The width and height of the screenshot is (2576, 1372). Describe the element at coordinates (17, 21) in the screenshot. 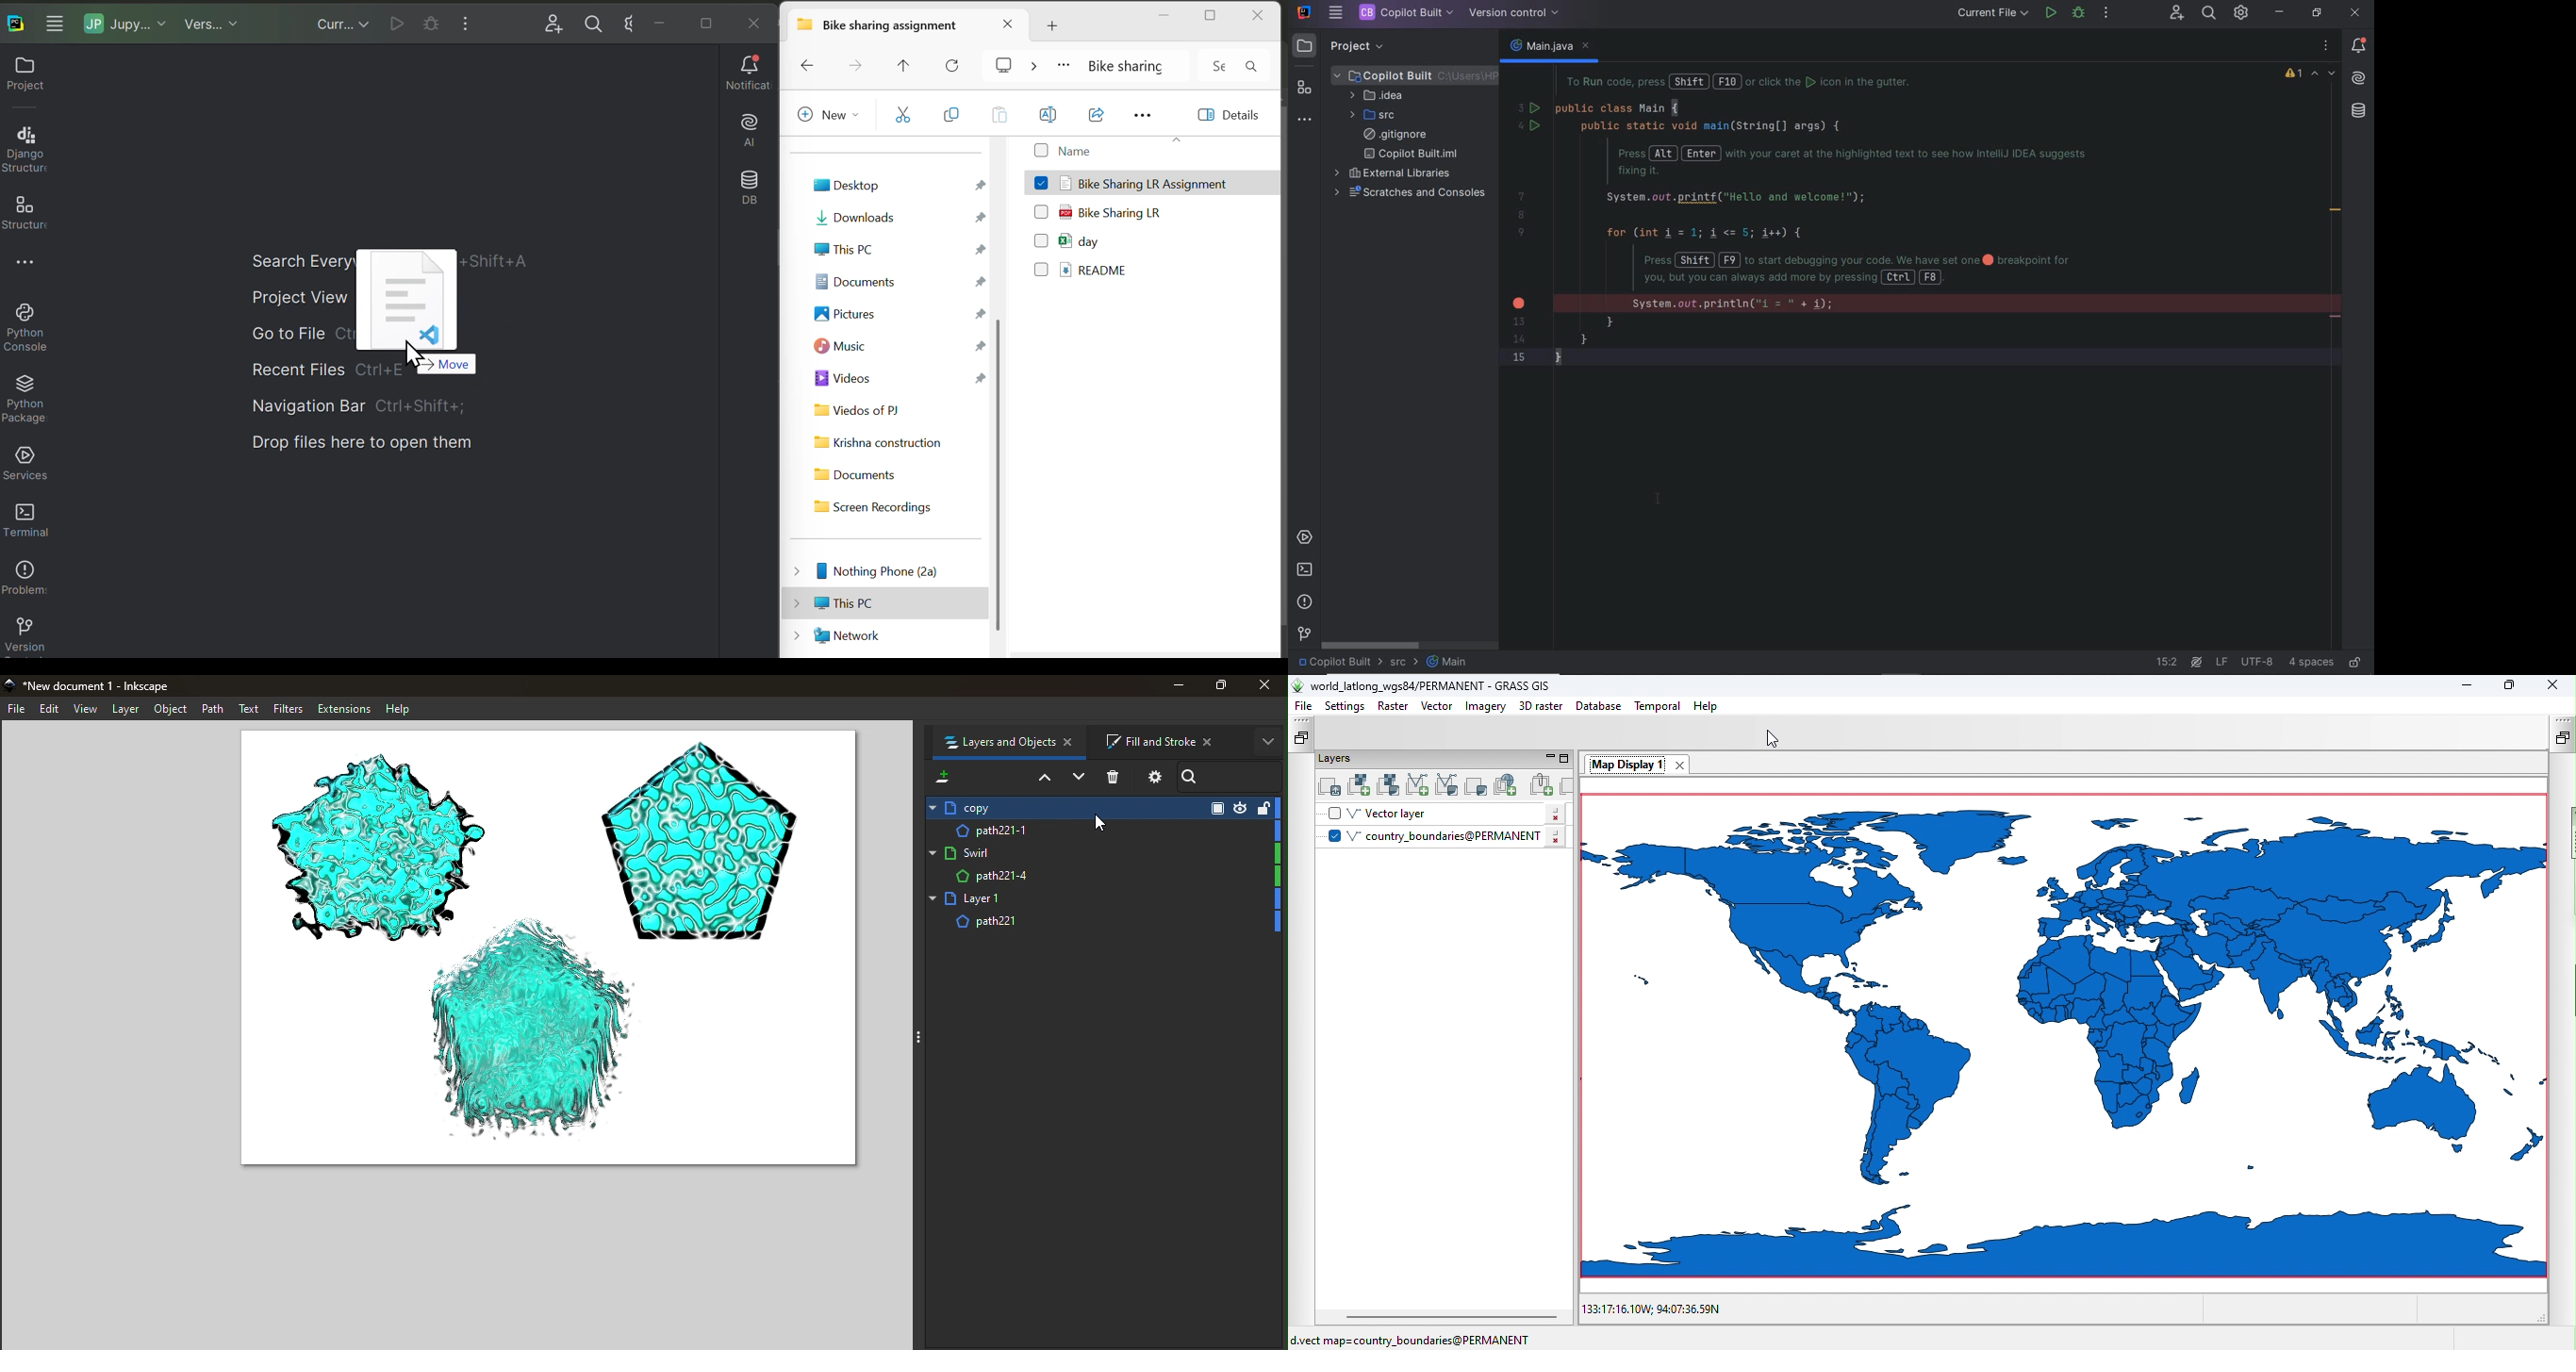

I see `Paycharm` at that location.